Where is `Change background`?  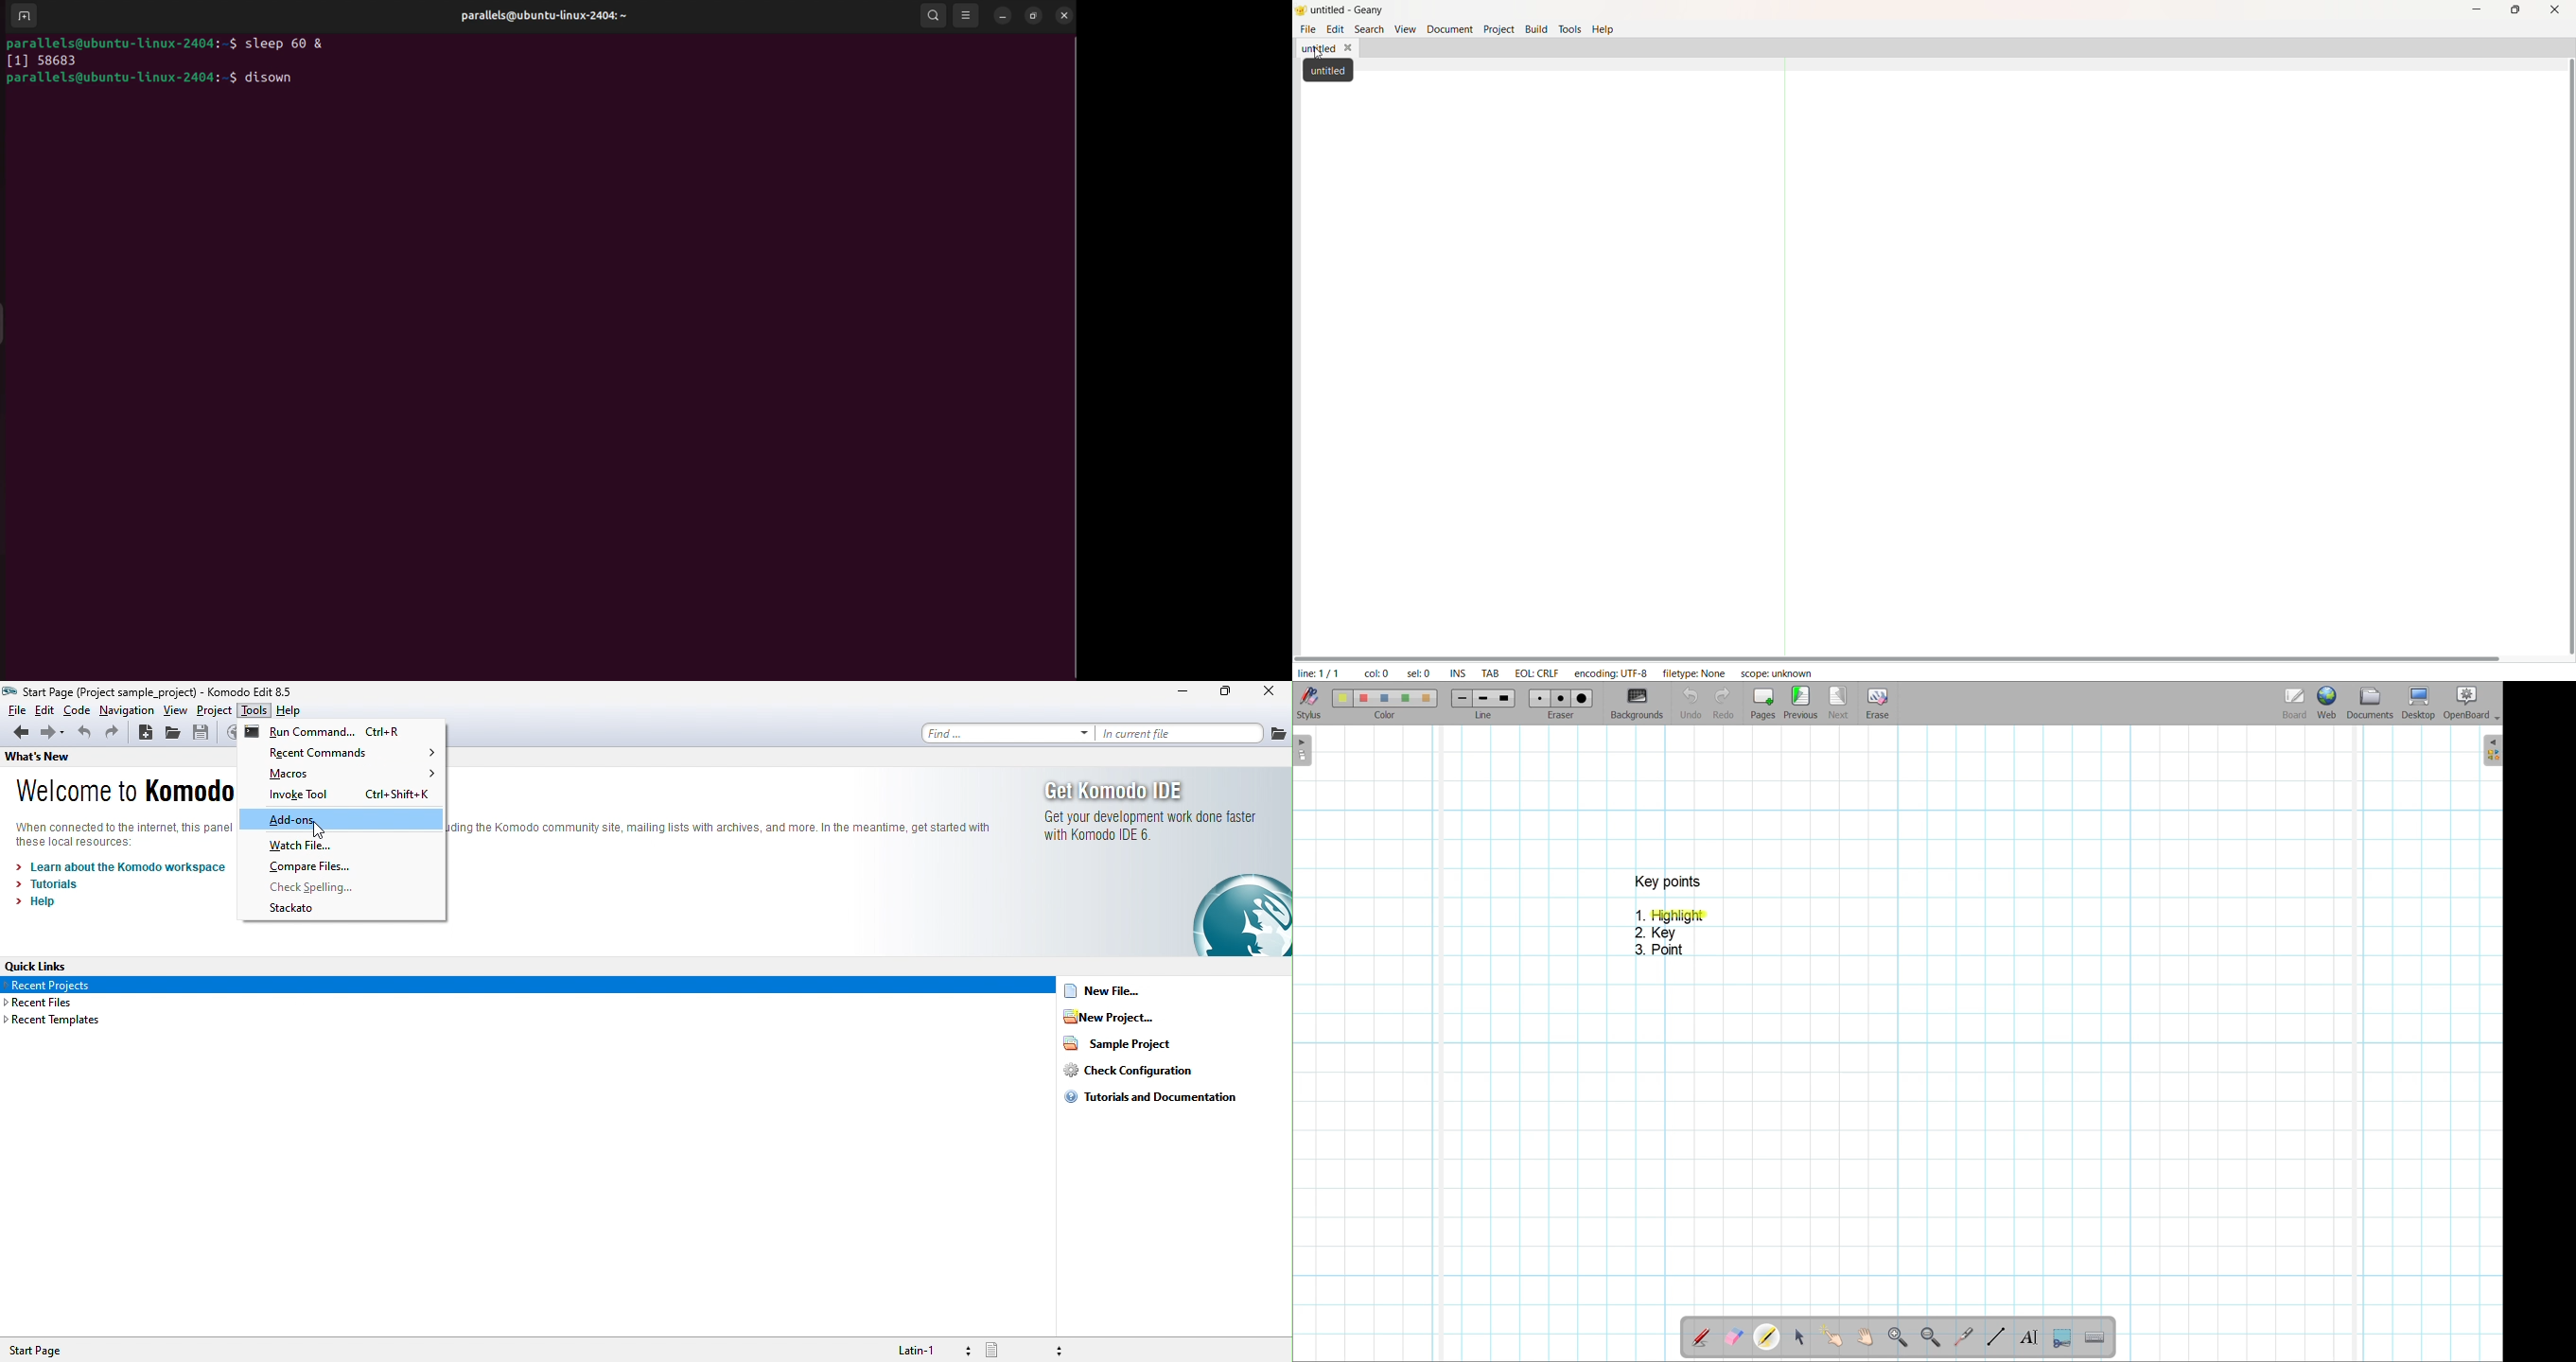
Change background is located at coordinates (1637, 703).